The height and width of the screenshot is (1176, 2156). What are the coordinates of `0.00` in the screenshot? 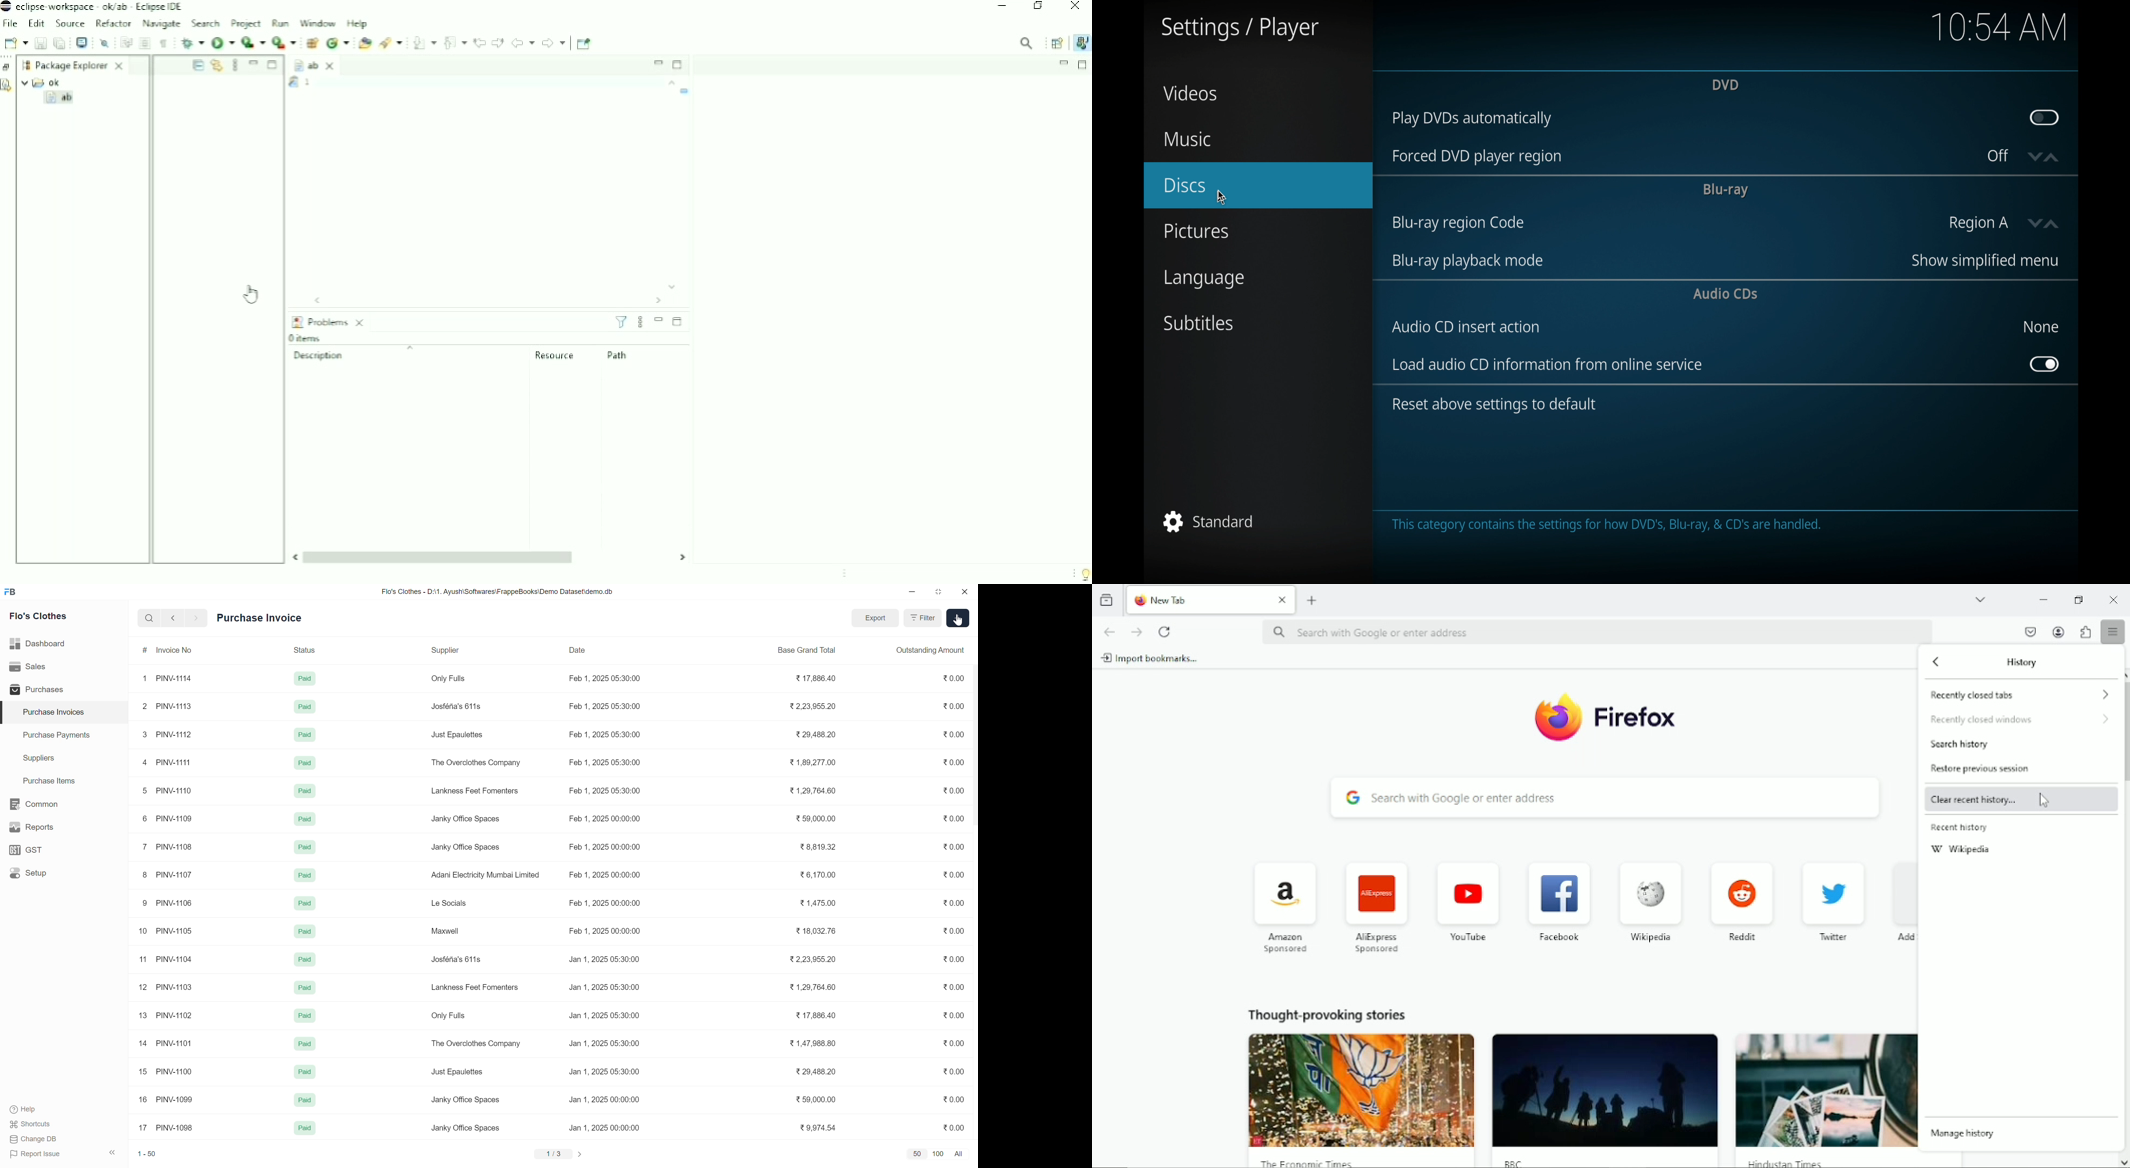 It's located at (953, 1015).